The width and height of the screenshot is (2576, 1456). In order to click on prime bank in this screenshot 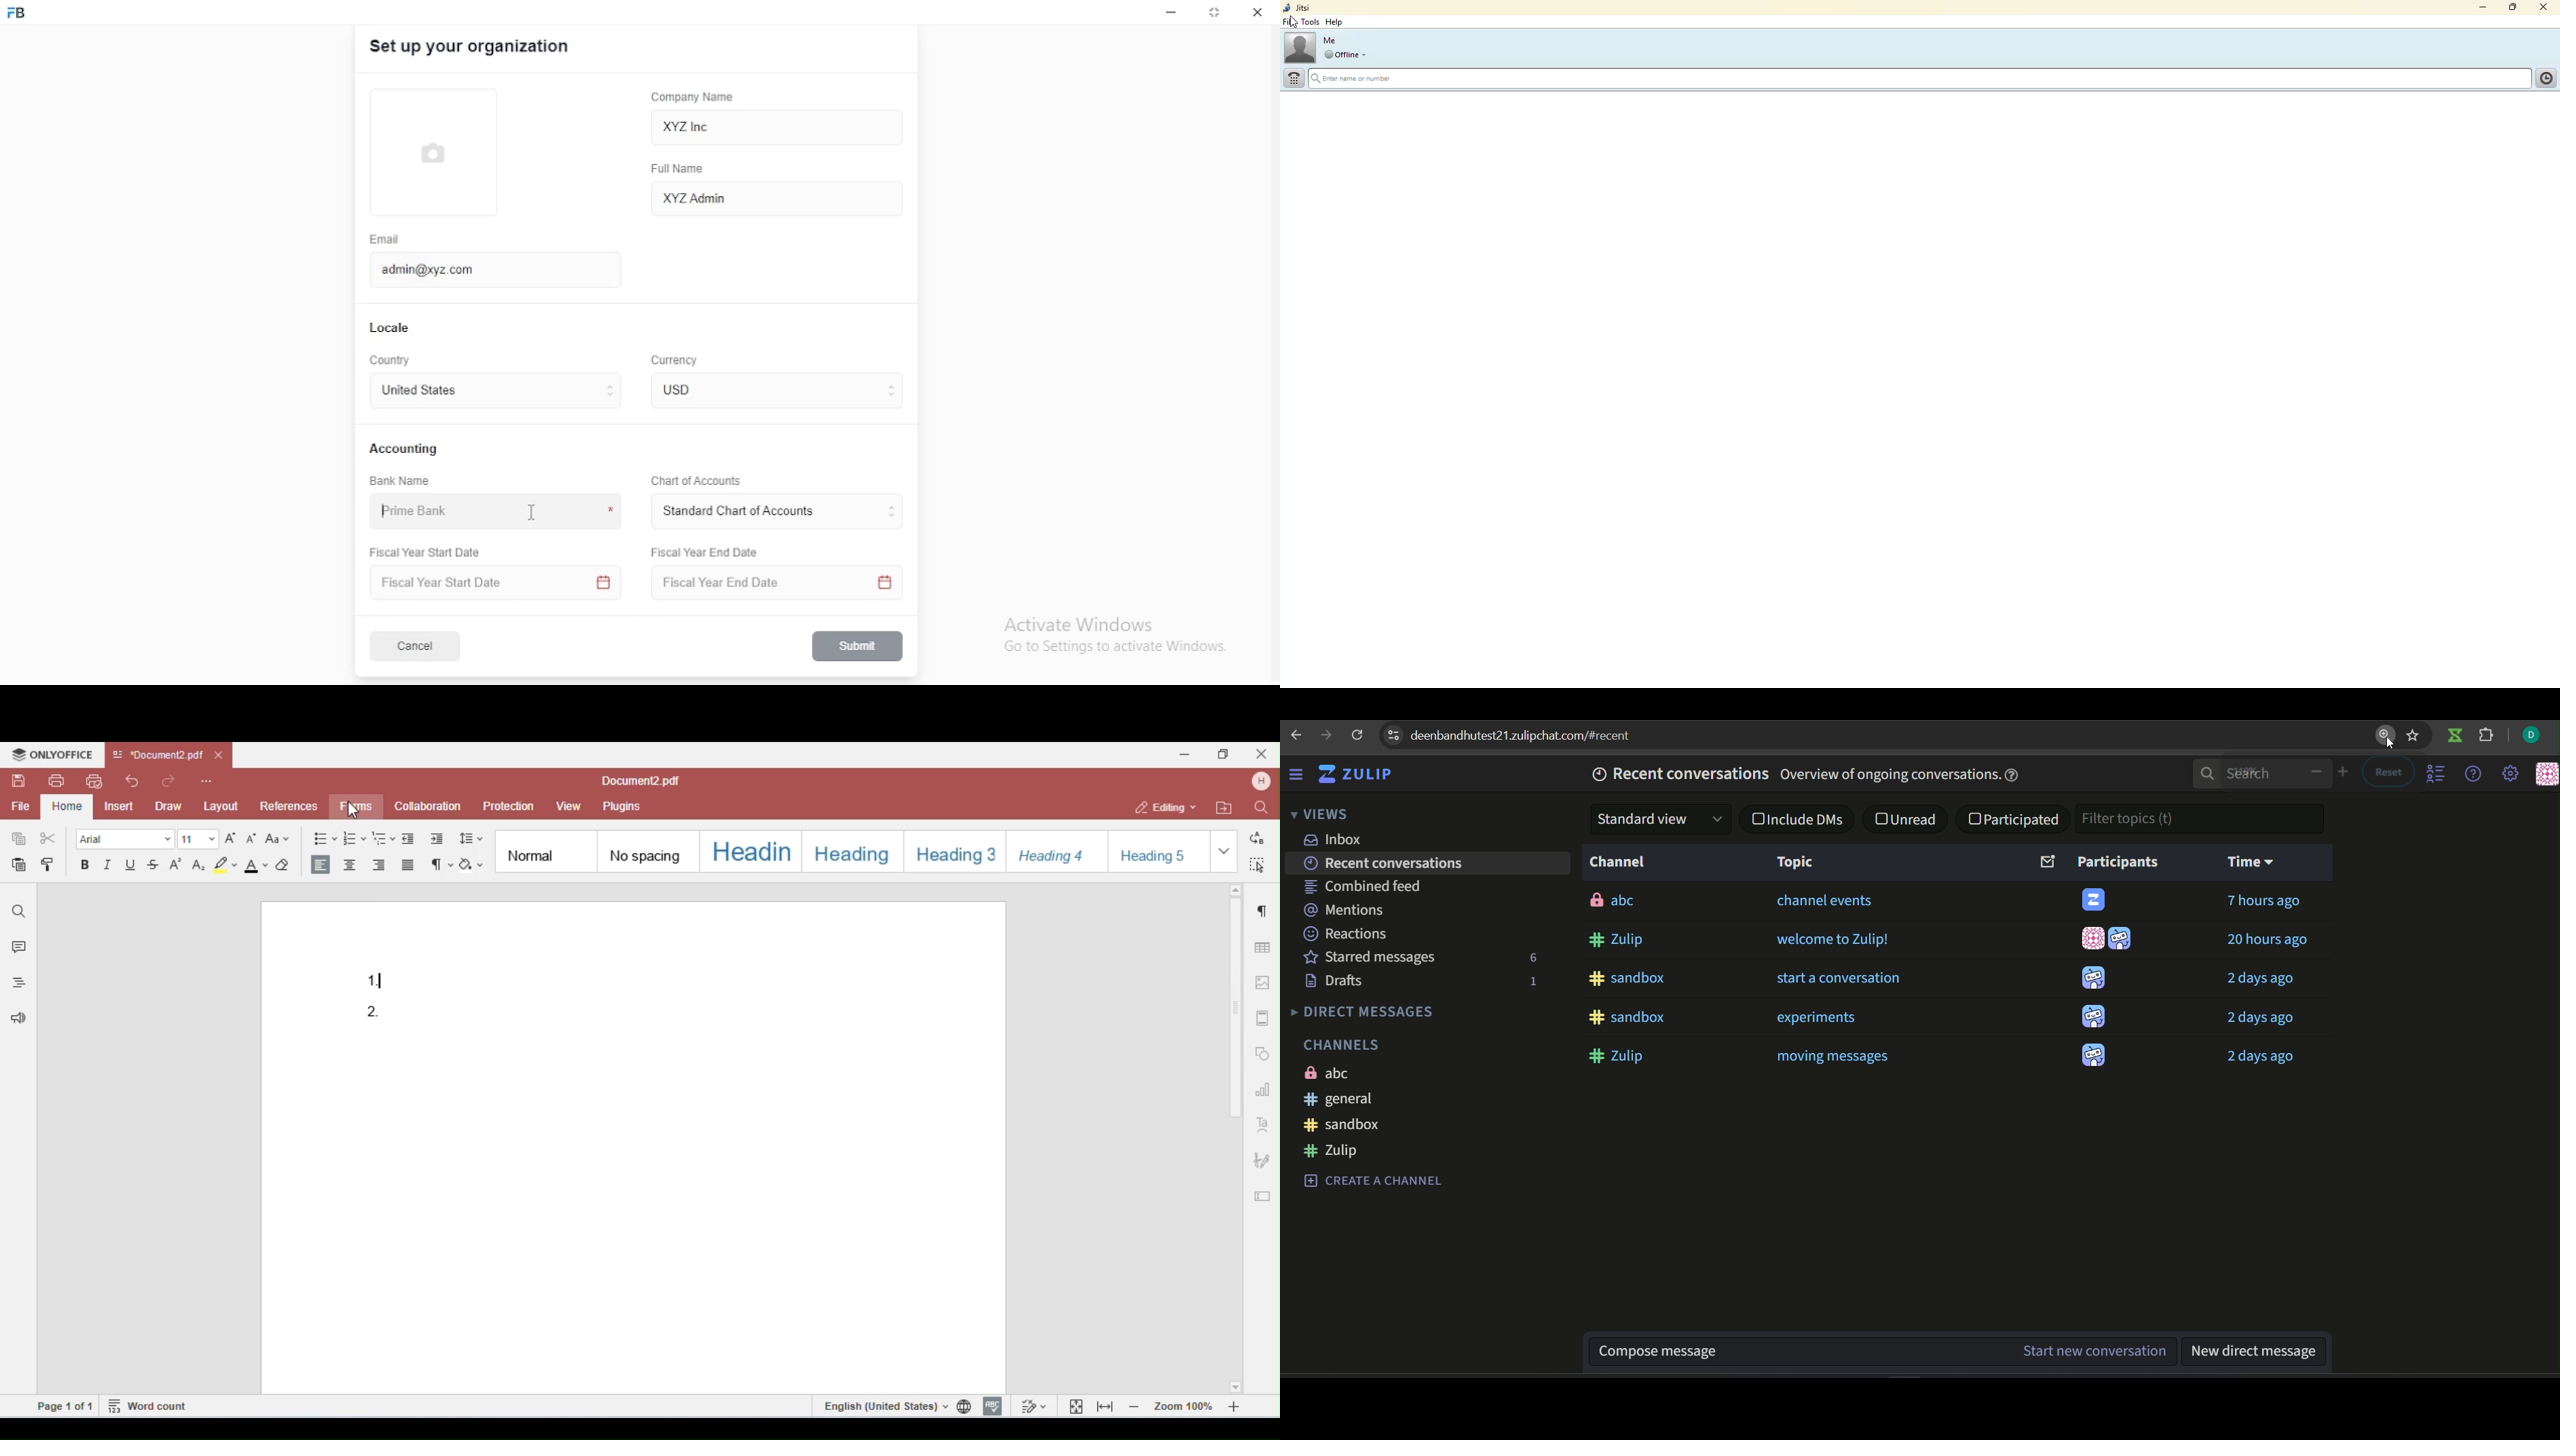, I will do `click(423, 512)`.